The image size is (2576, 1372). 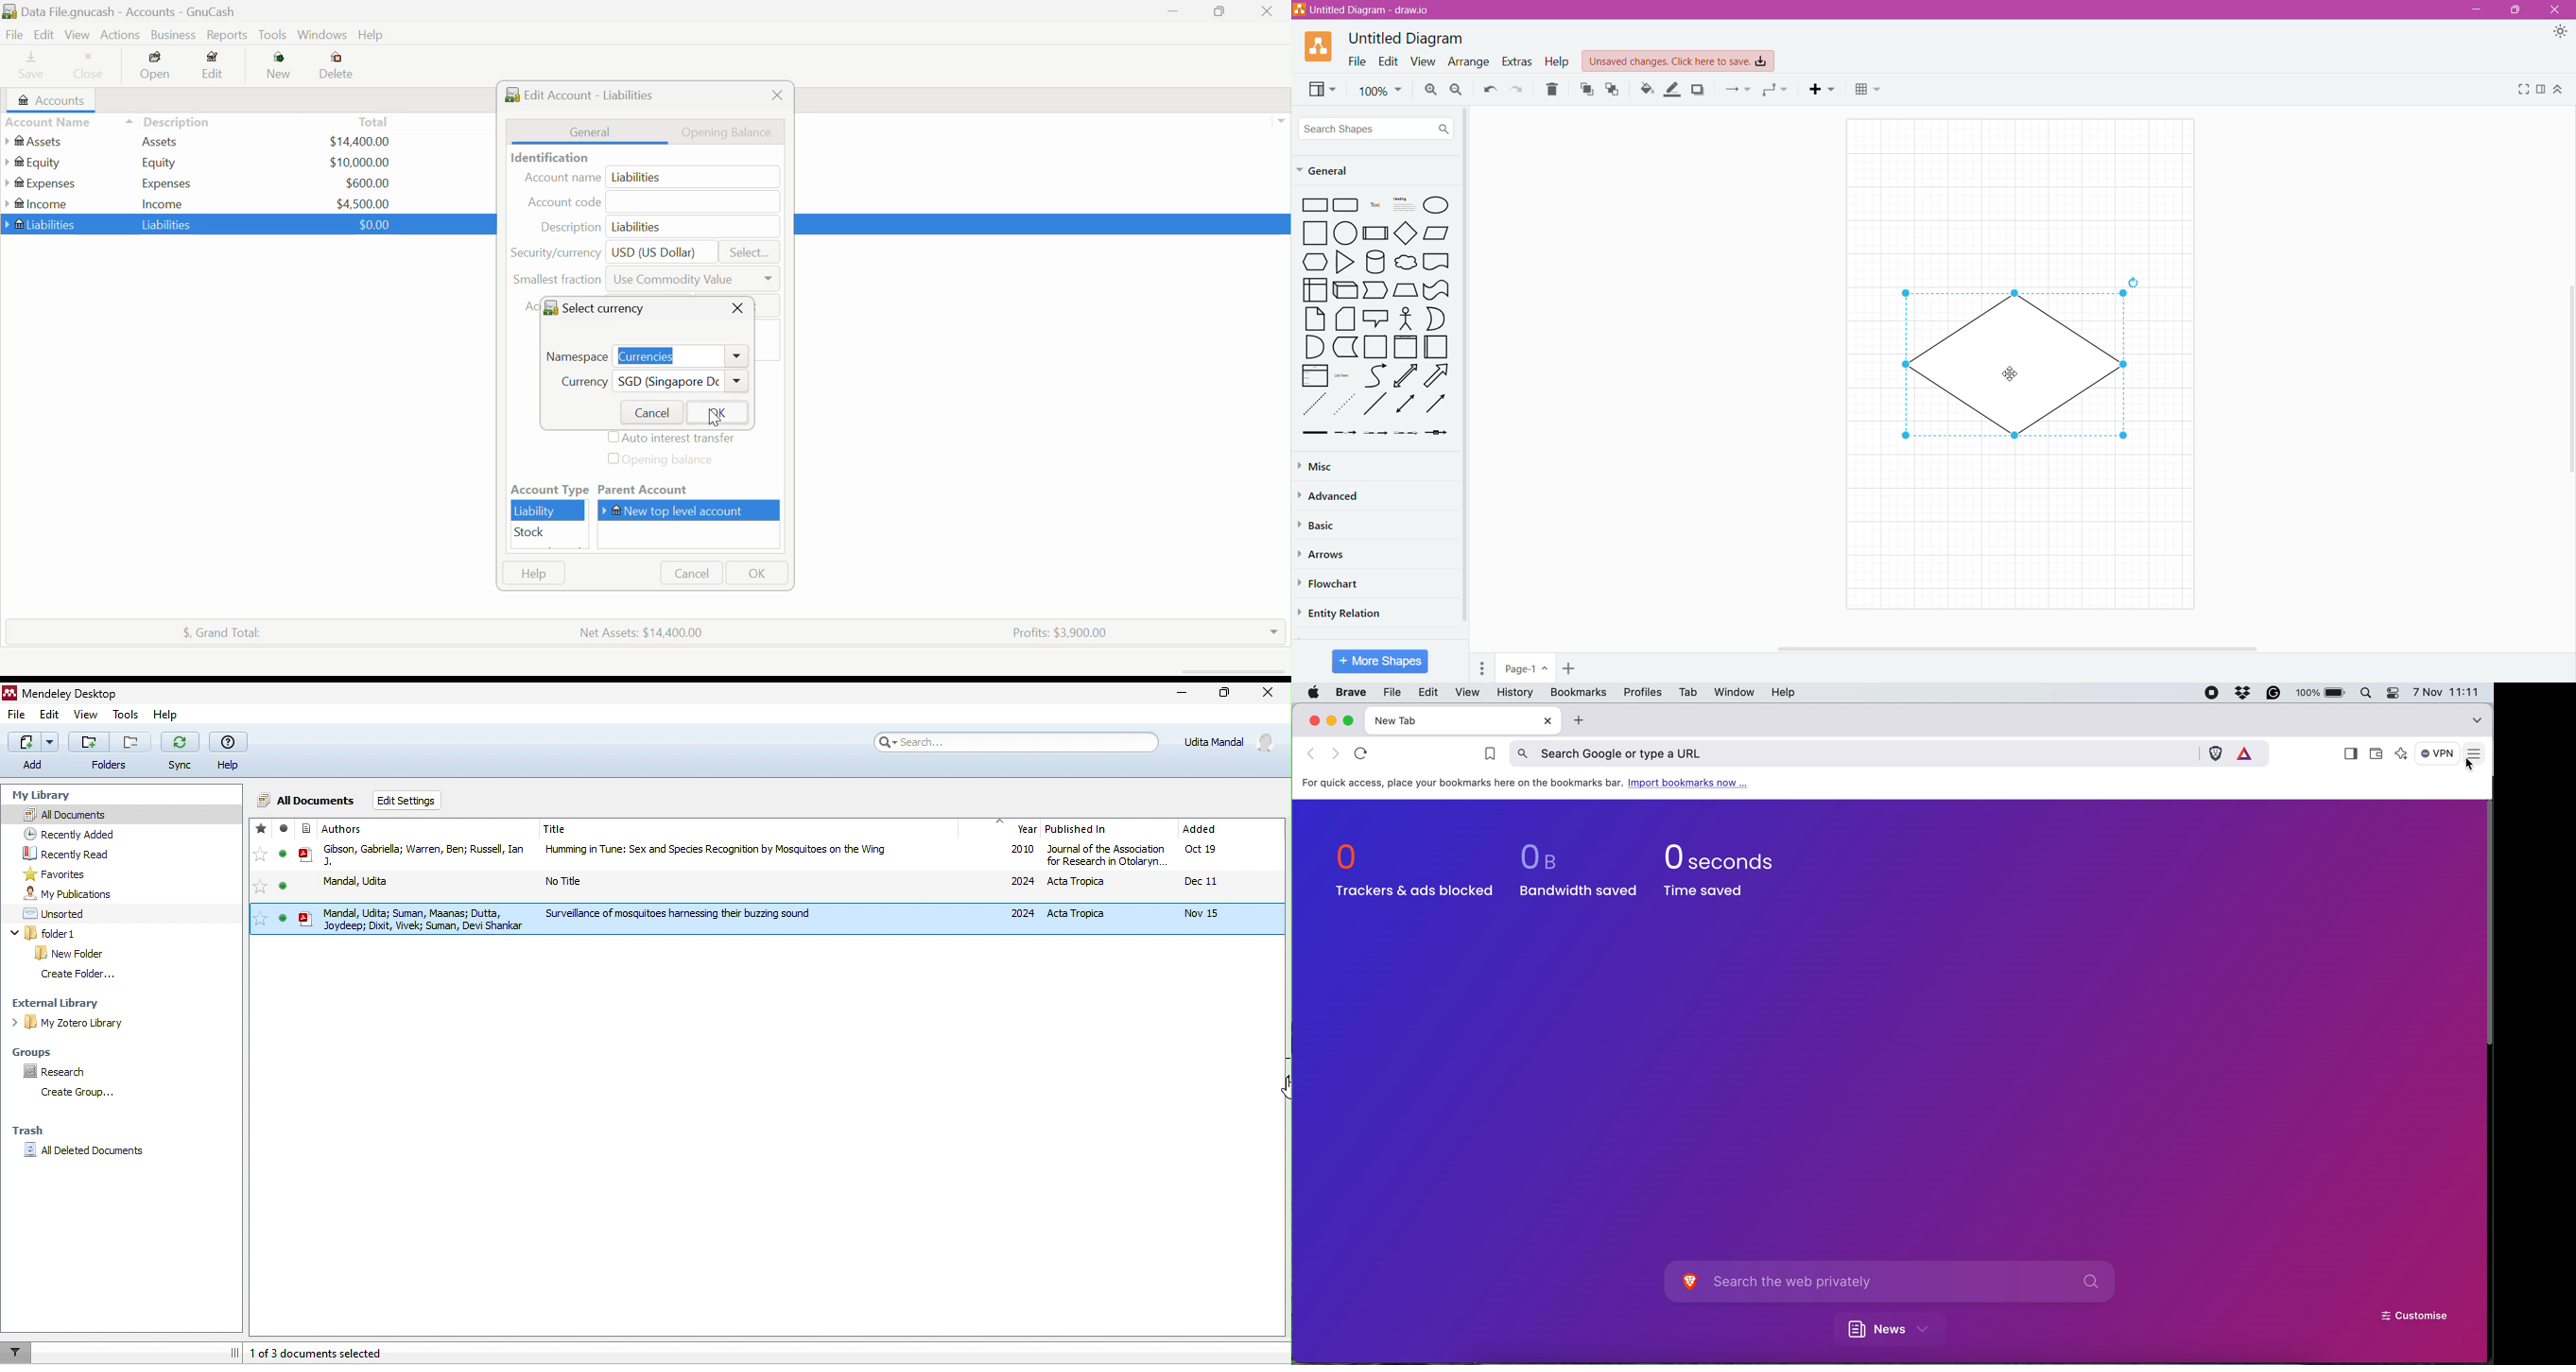 I want to click on favourites, so click(x=259, y=877).